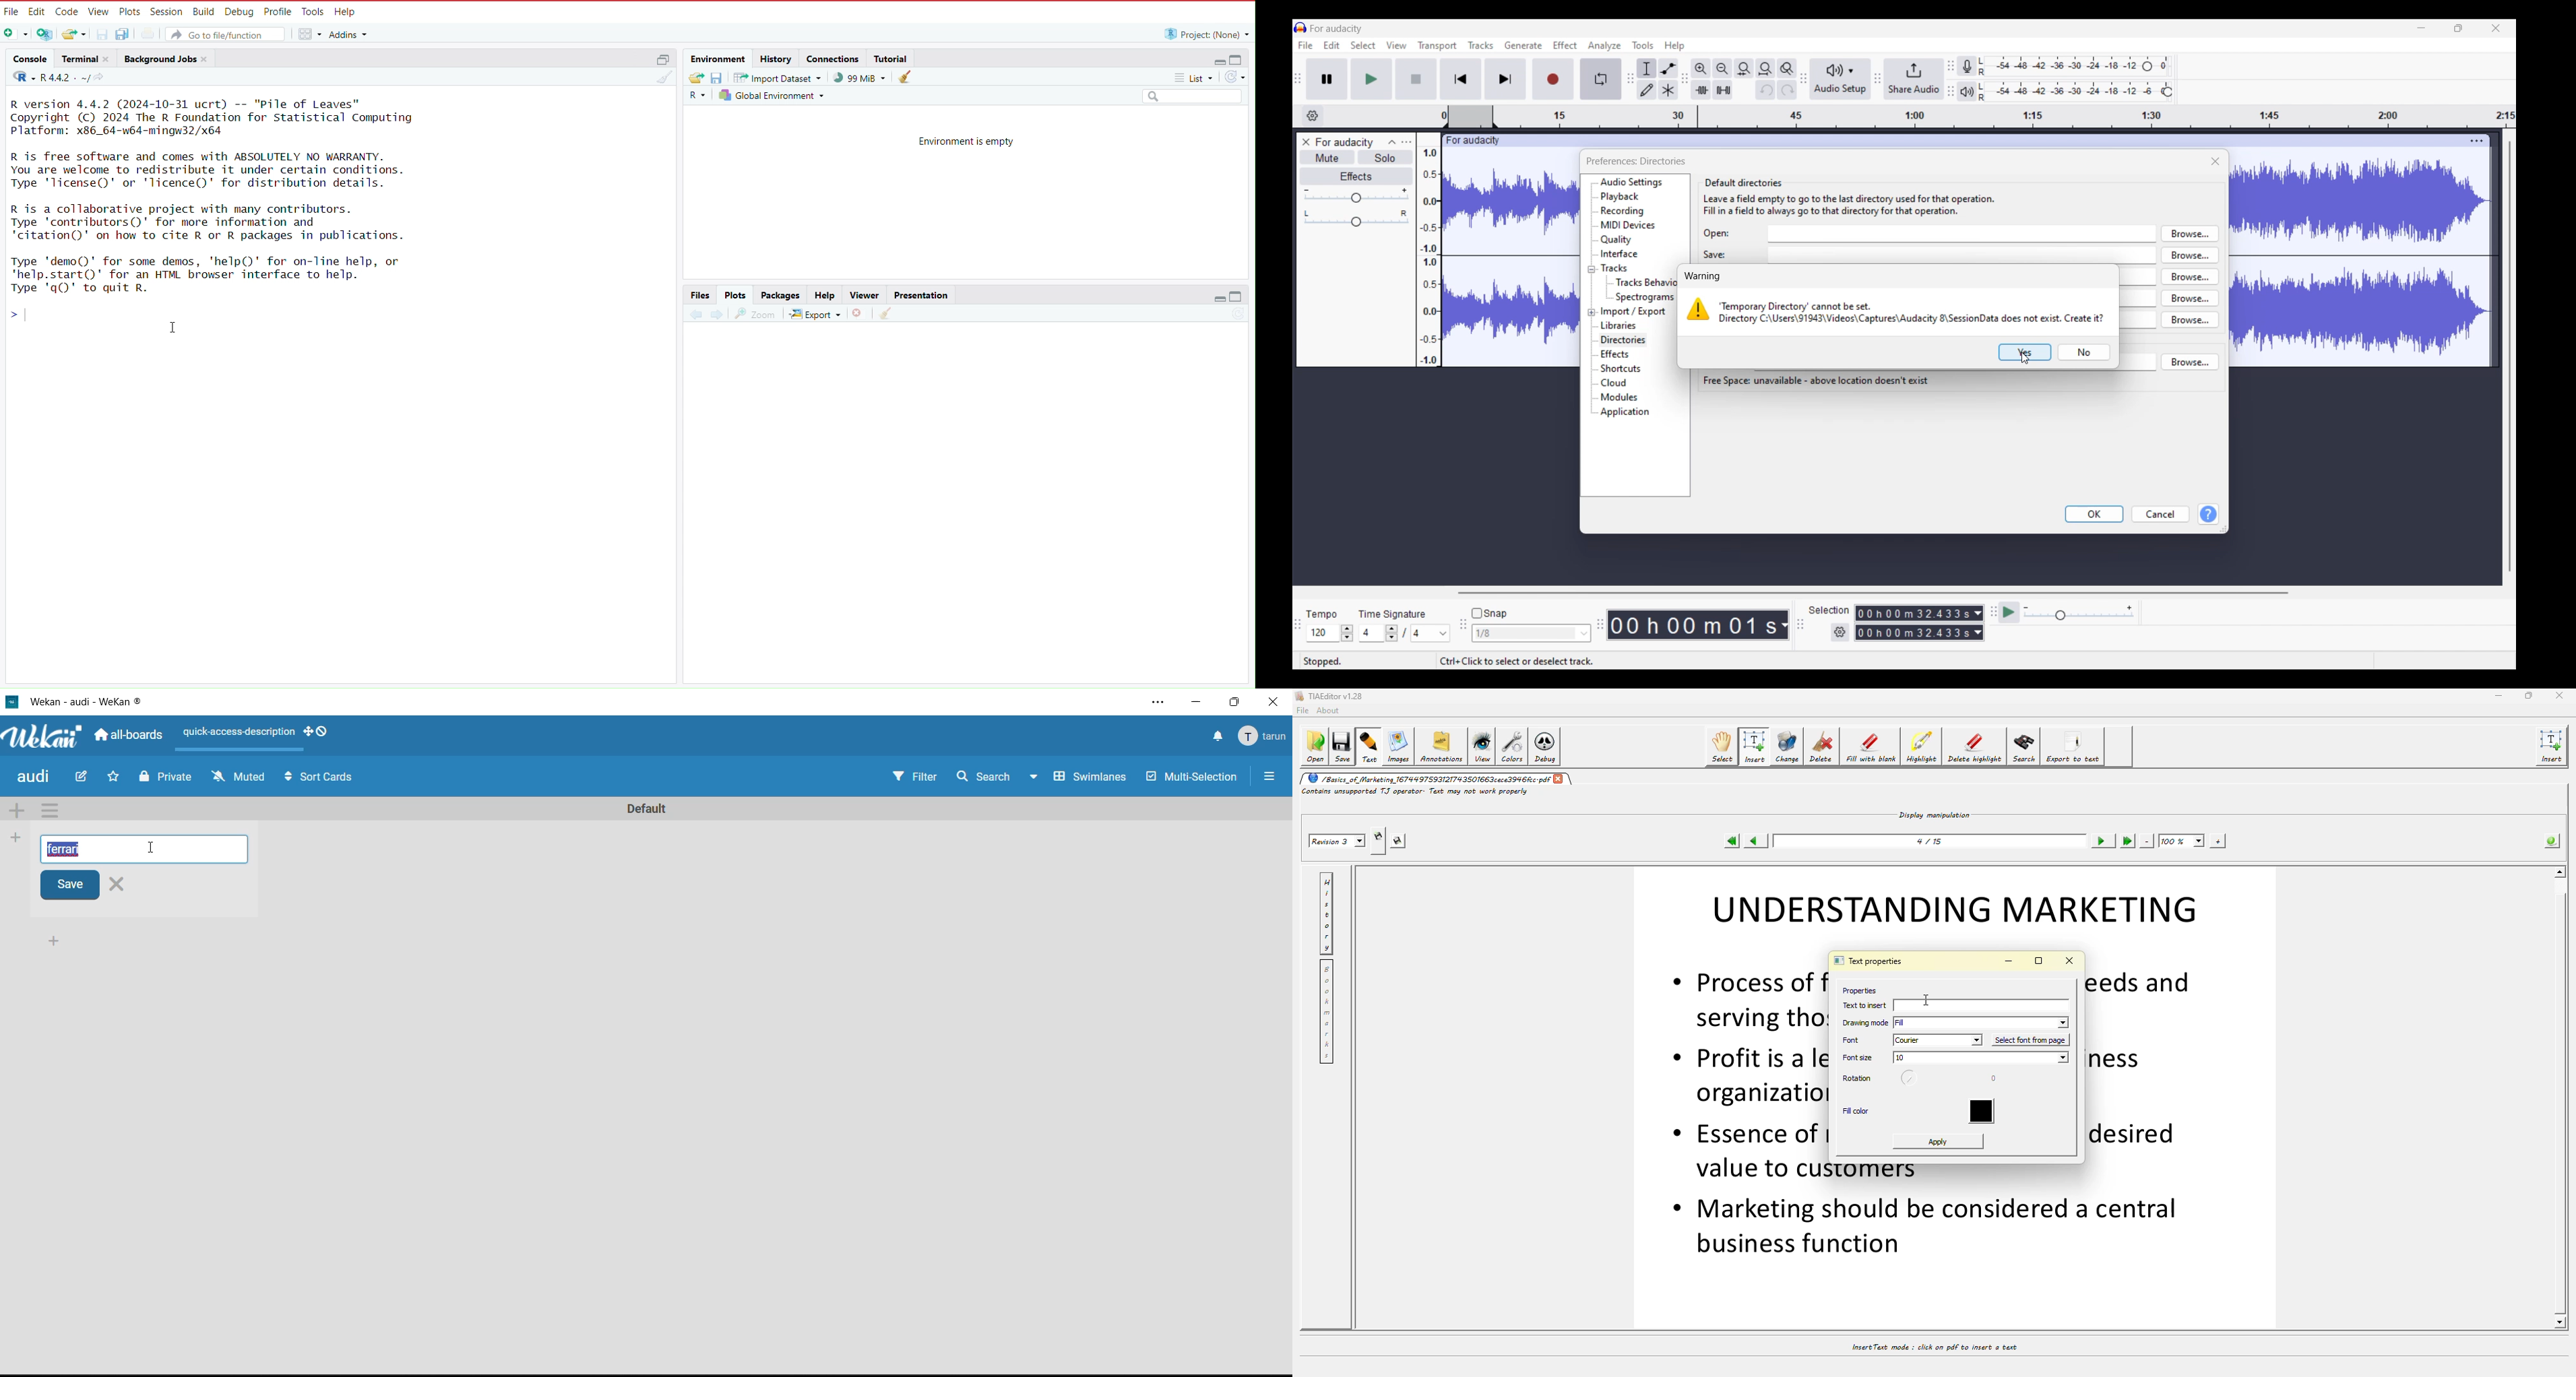 The height and width of the screenshot is (1400, 2576). I want to click on Project name, so click(1336, 28).